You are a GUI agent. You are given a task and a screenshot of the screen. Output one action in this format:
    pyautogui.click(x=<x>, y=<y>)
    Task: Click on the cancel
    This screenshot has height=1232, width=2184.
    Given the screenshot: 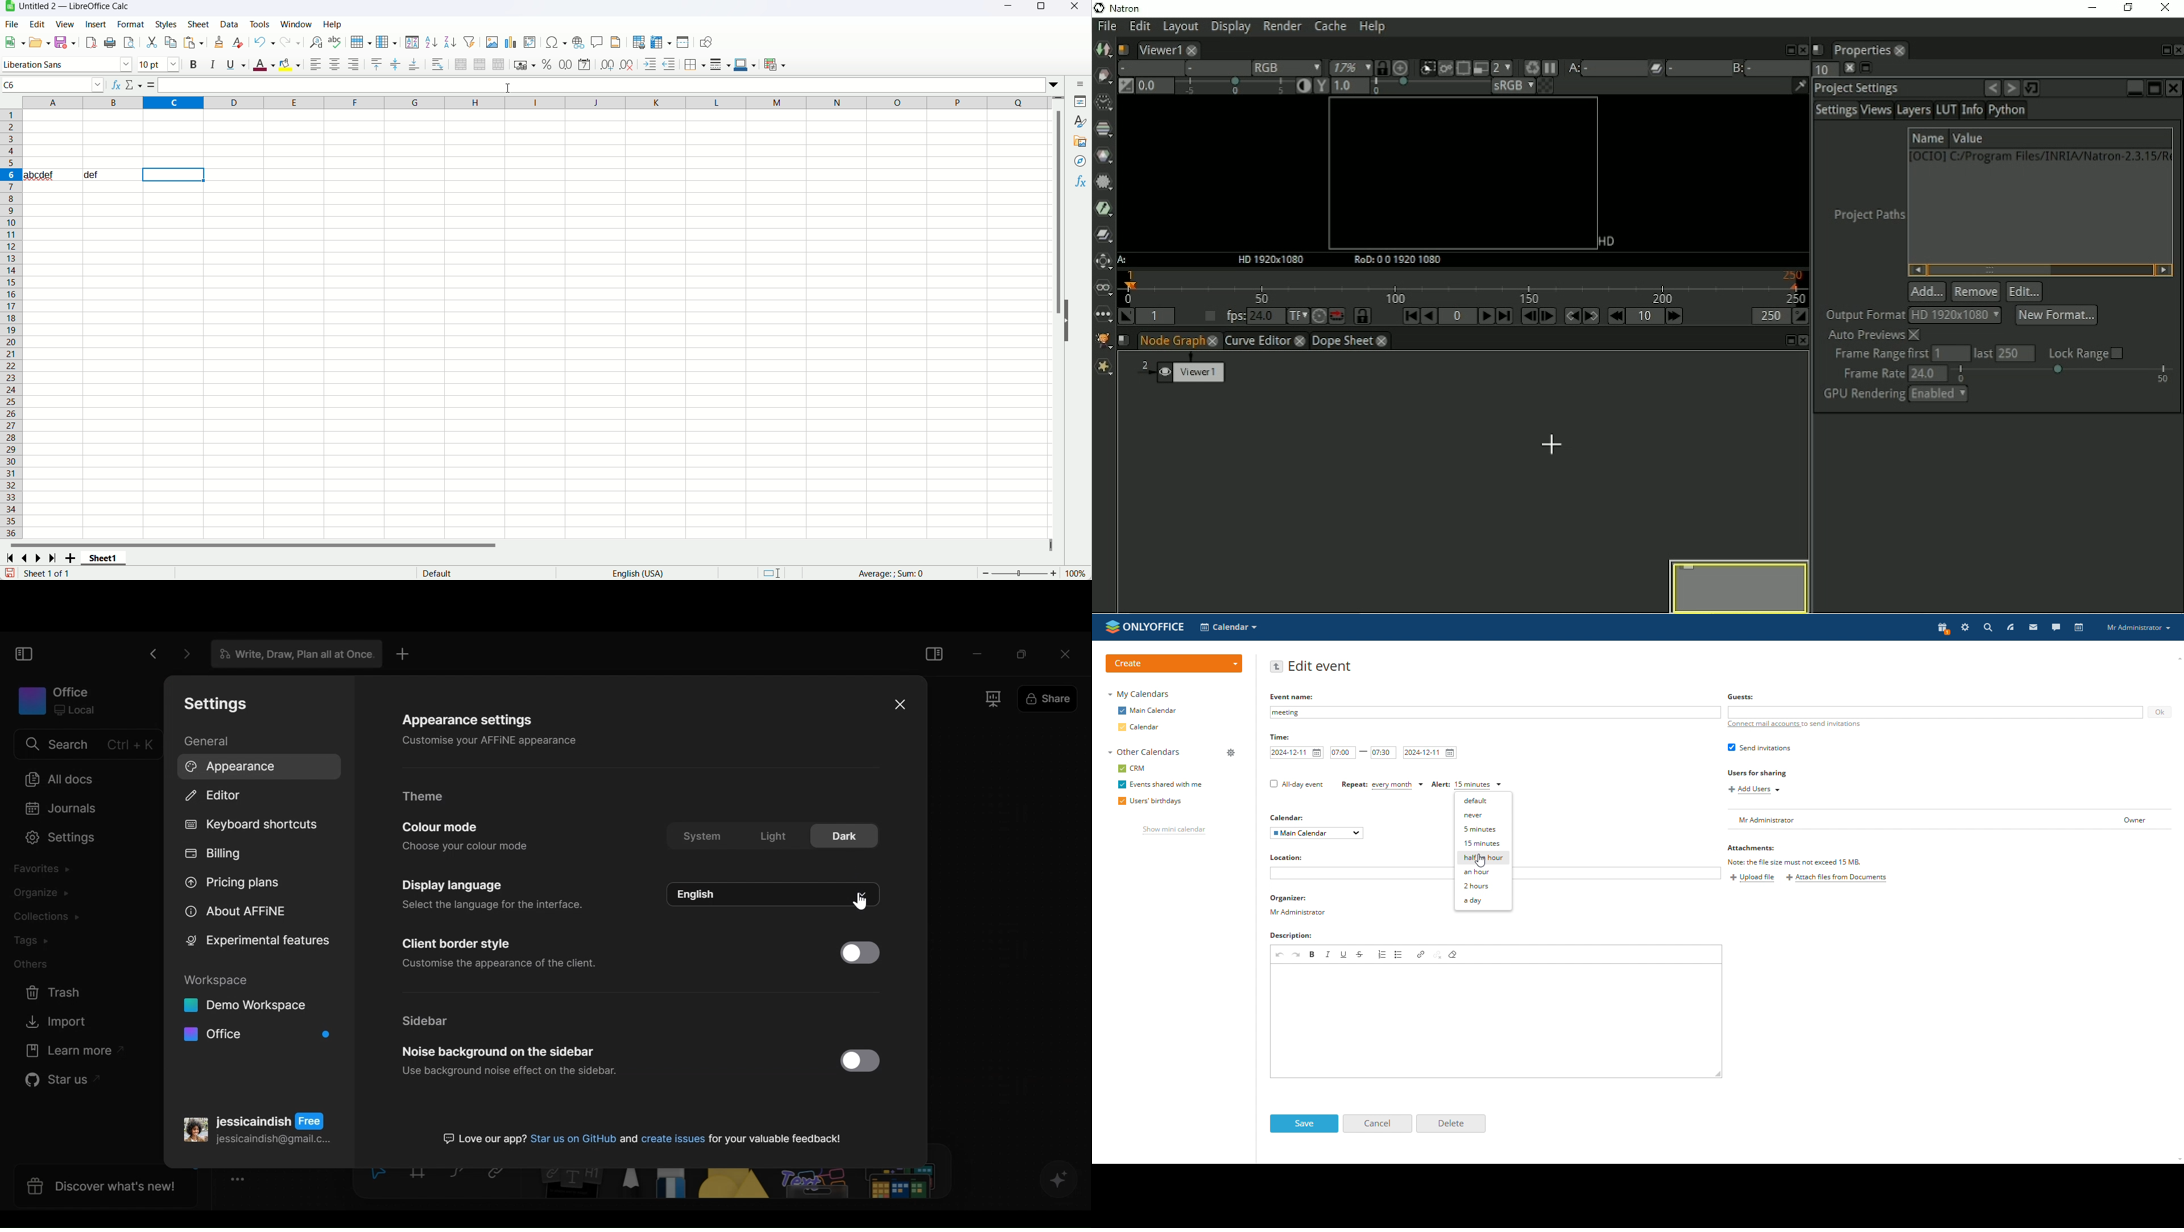 What is the action you would take?
    pyautogui.click(x=133, y=84)
    